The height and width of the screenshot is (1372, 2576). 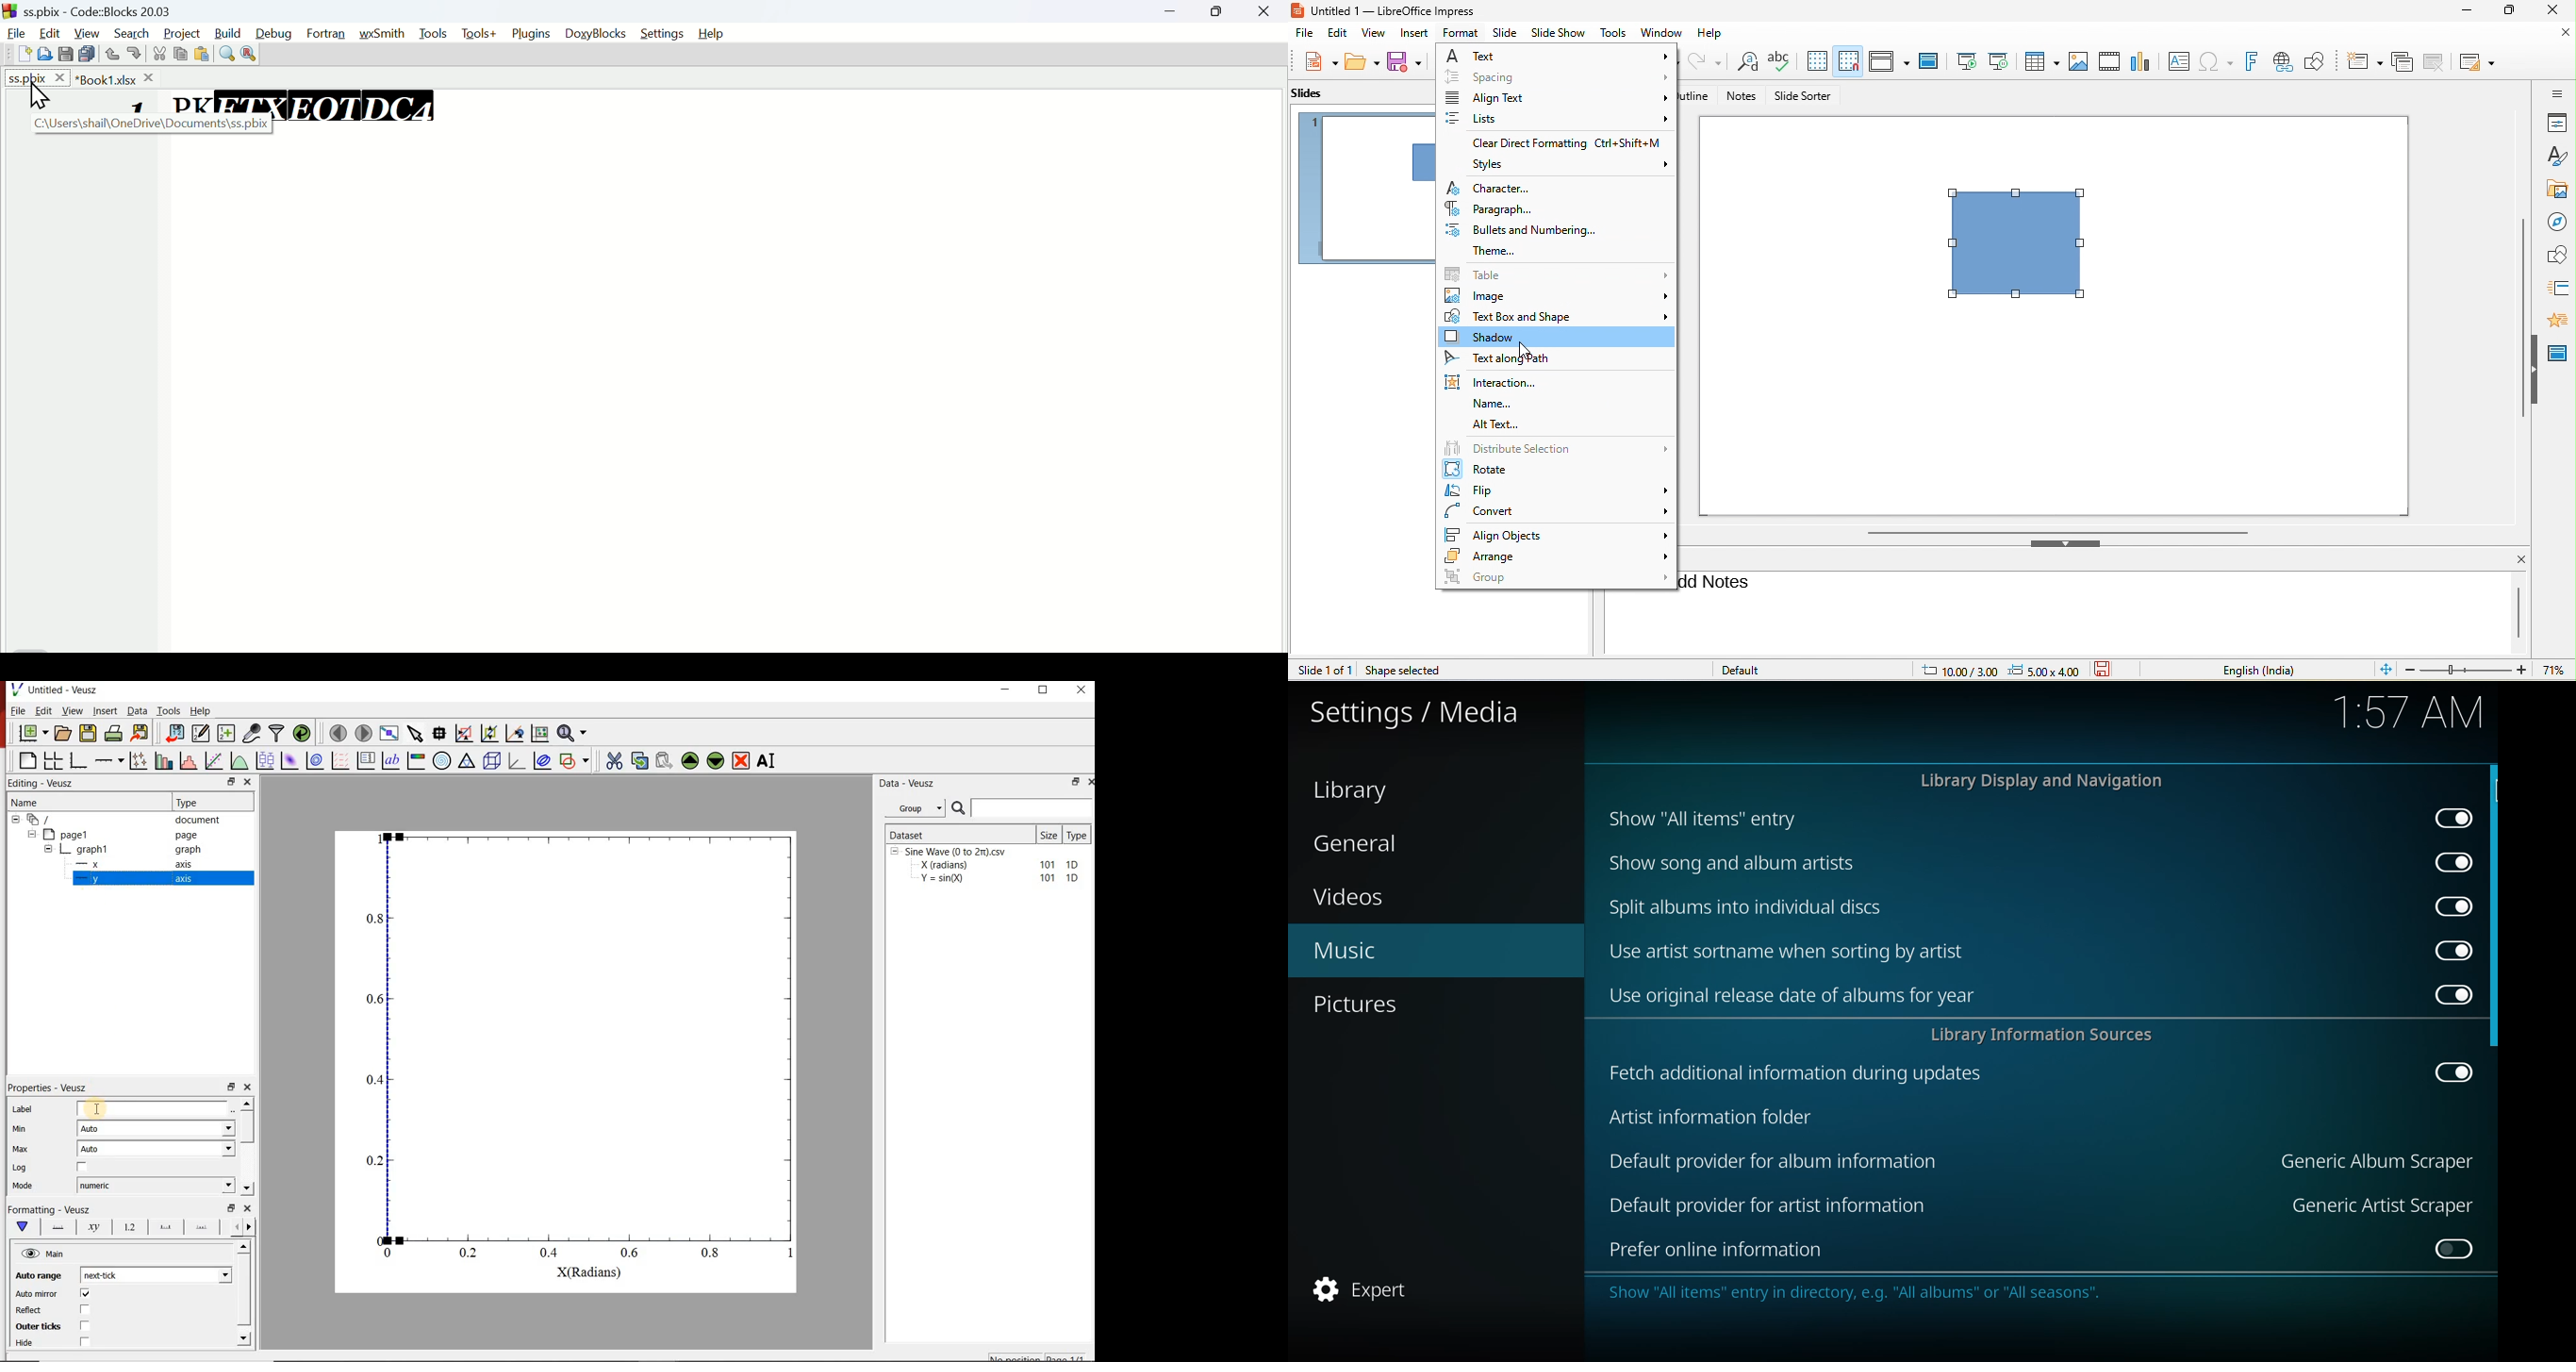 What do you see at coordinates (1747, 905) in the screenshot?
I see `split albums into discs` at bounding box center [1747, 905].